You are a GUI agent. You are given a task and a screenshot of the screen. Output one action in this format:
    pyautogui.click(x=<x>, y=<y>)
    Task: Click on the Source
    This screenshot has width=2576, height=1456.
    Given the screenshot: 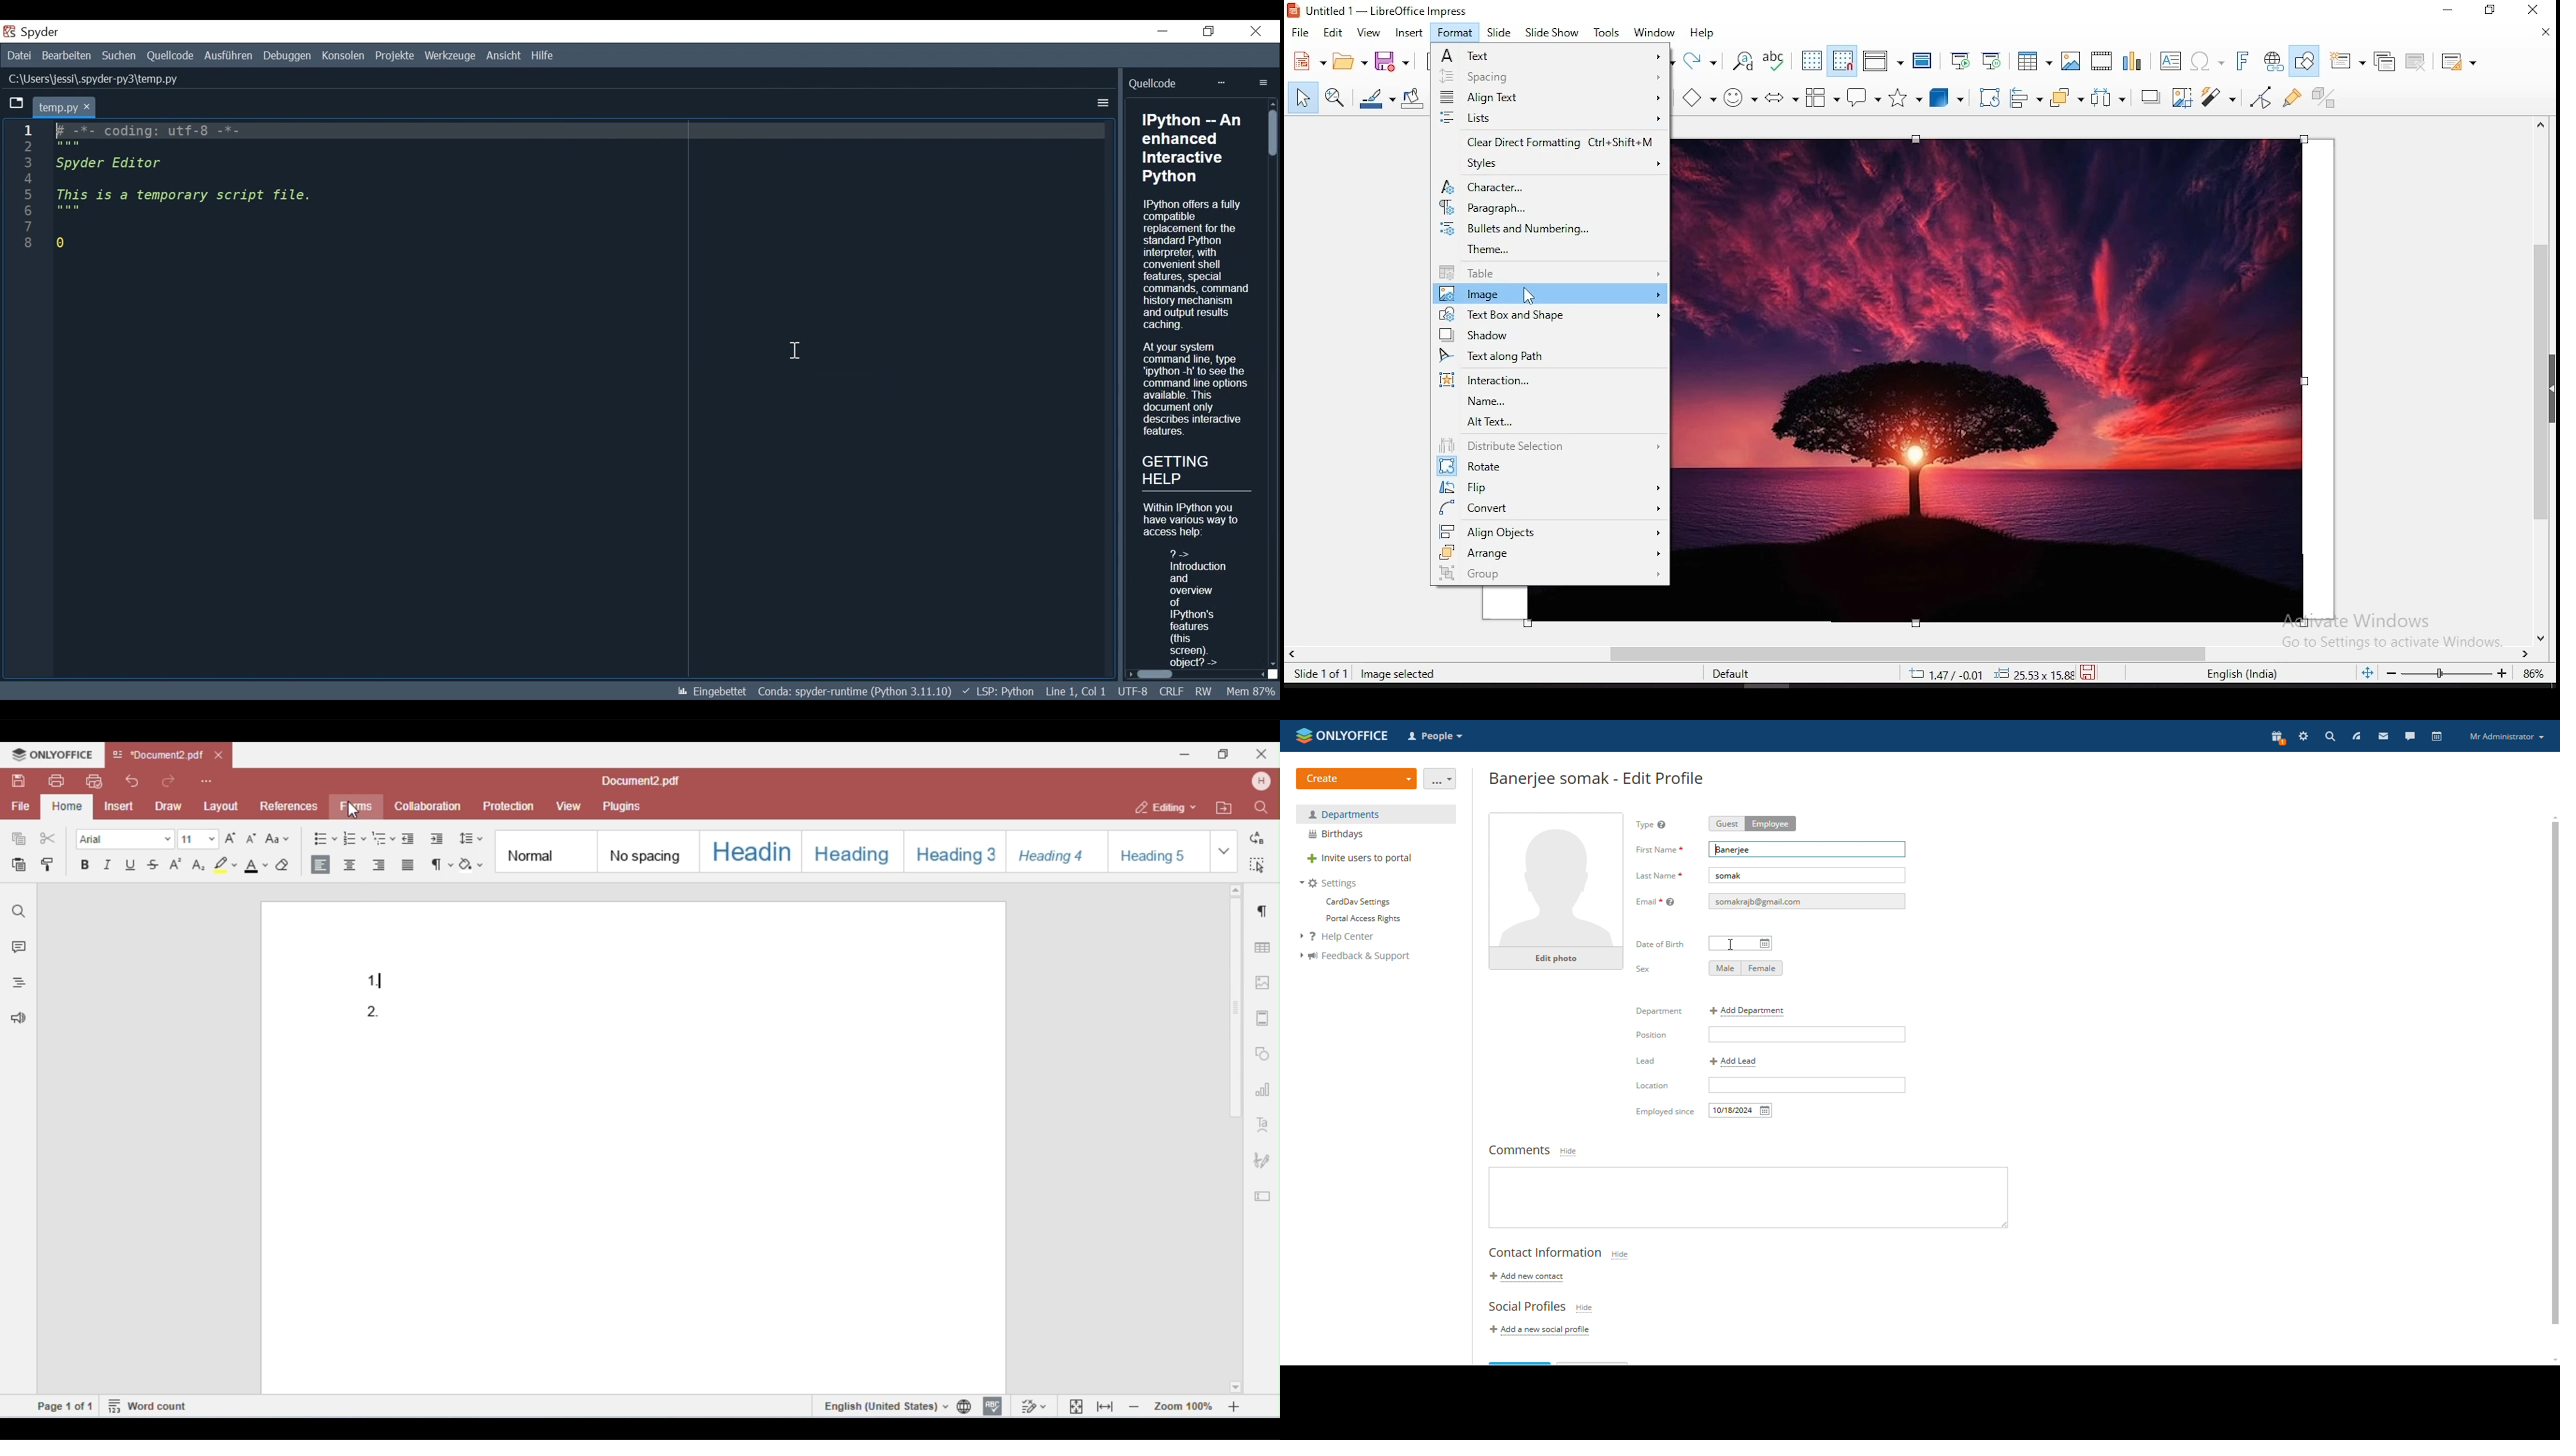 What is the action you would take?
    pyautogui.click(x=170, y=56)
    